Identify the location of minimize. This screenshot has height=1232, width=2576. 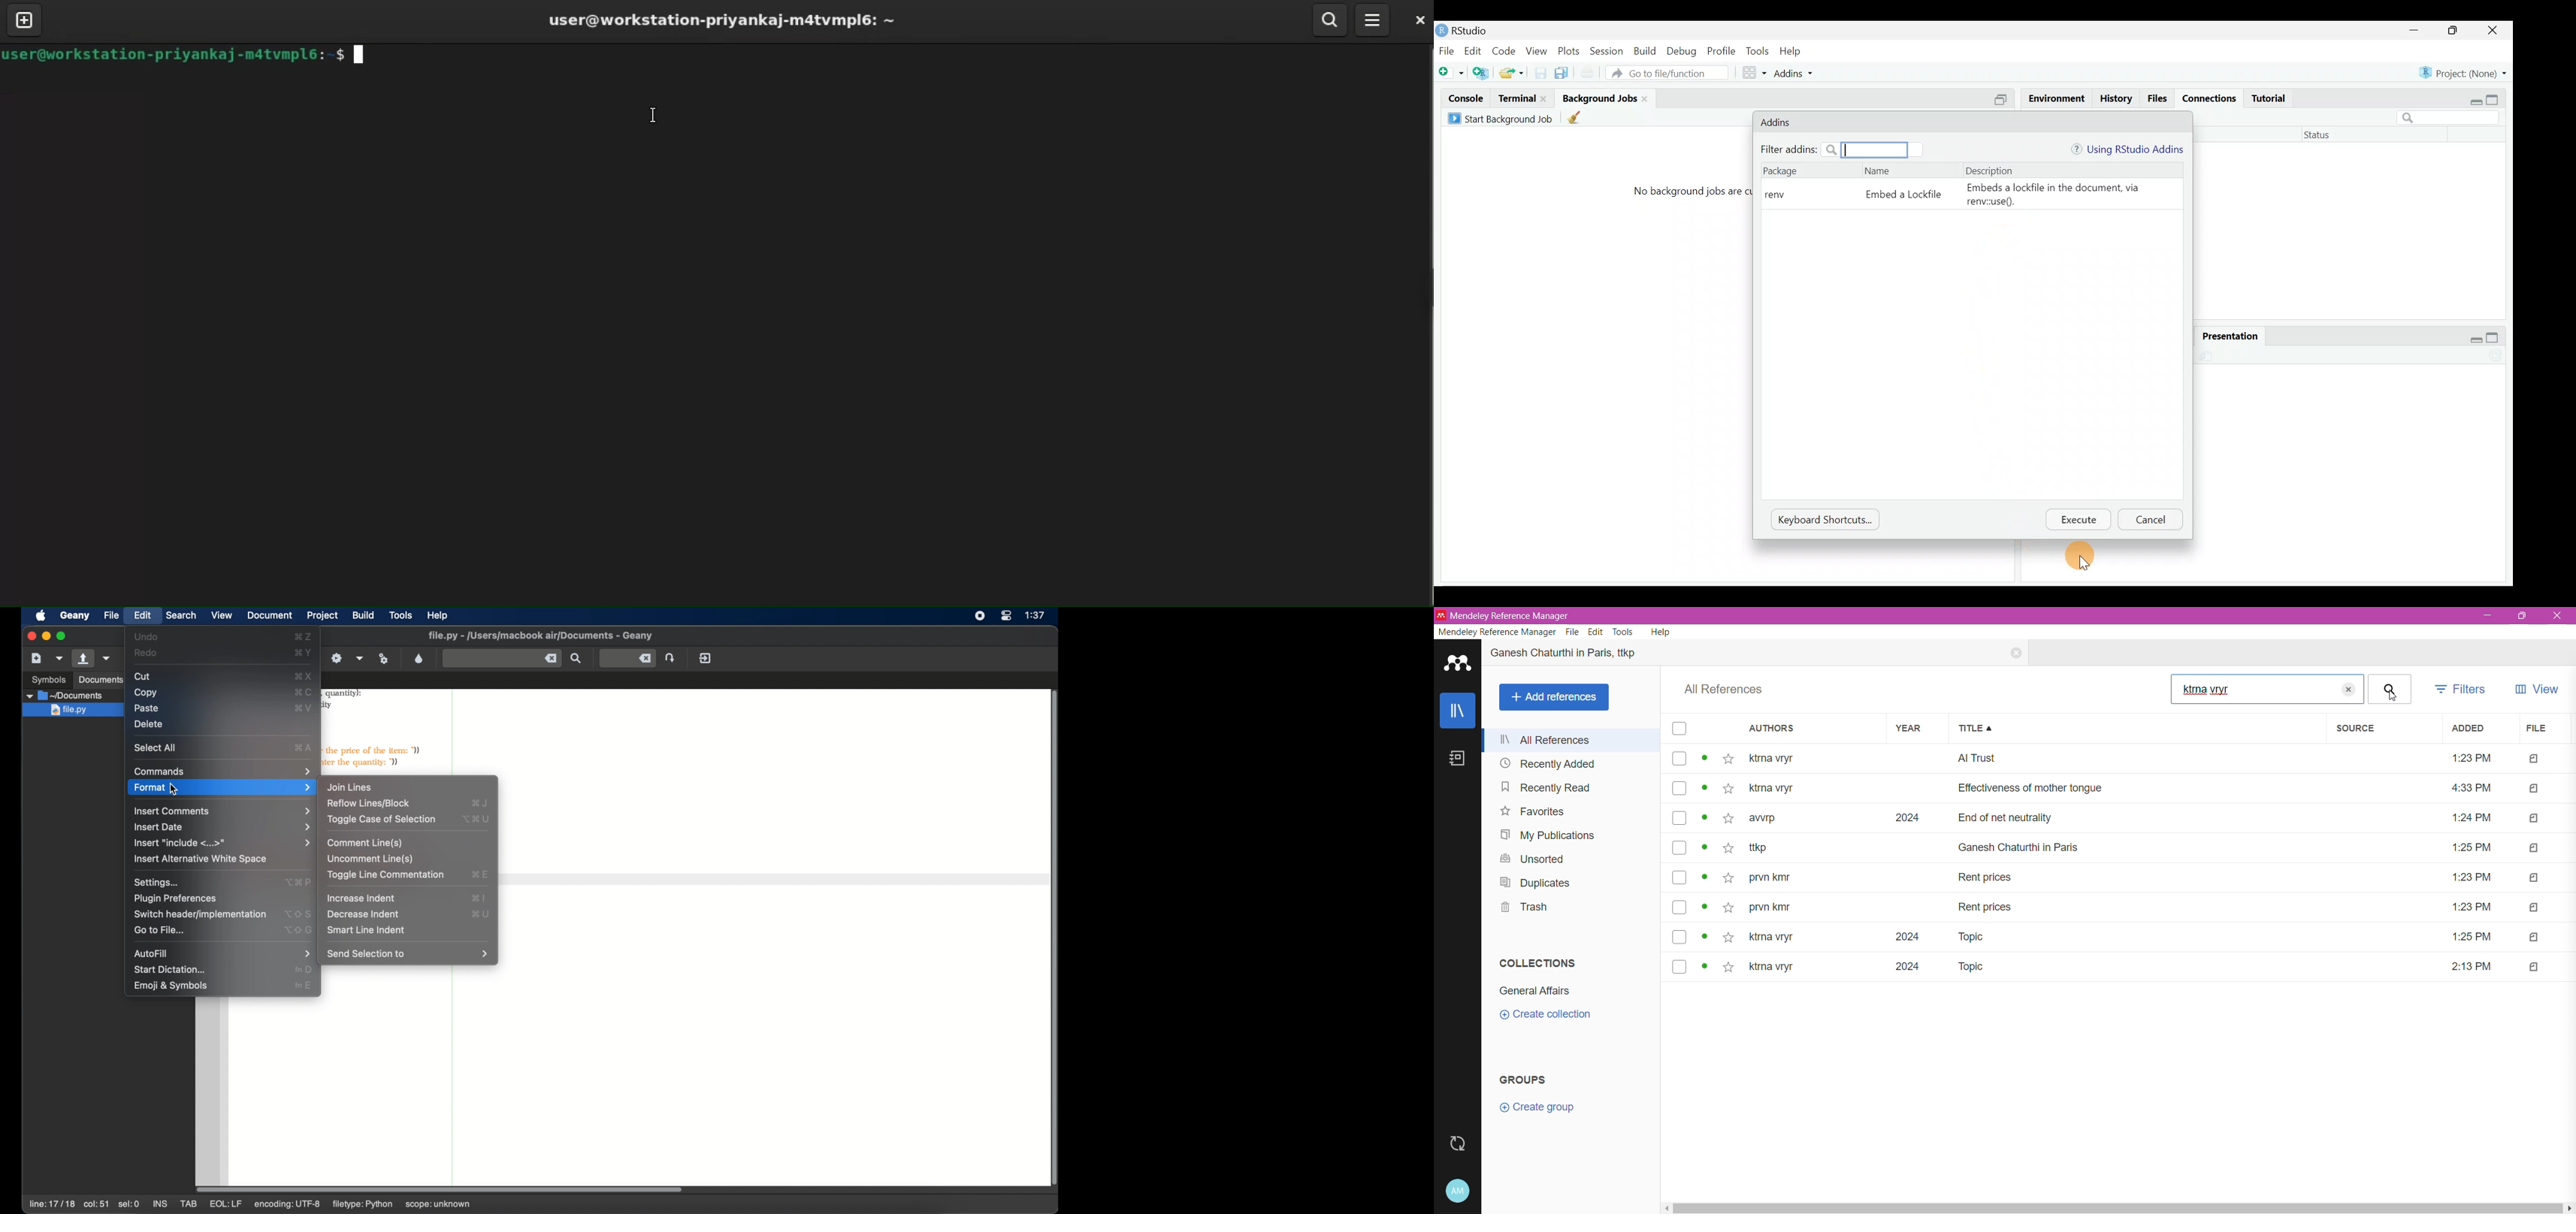
(2420, 31).